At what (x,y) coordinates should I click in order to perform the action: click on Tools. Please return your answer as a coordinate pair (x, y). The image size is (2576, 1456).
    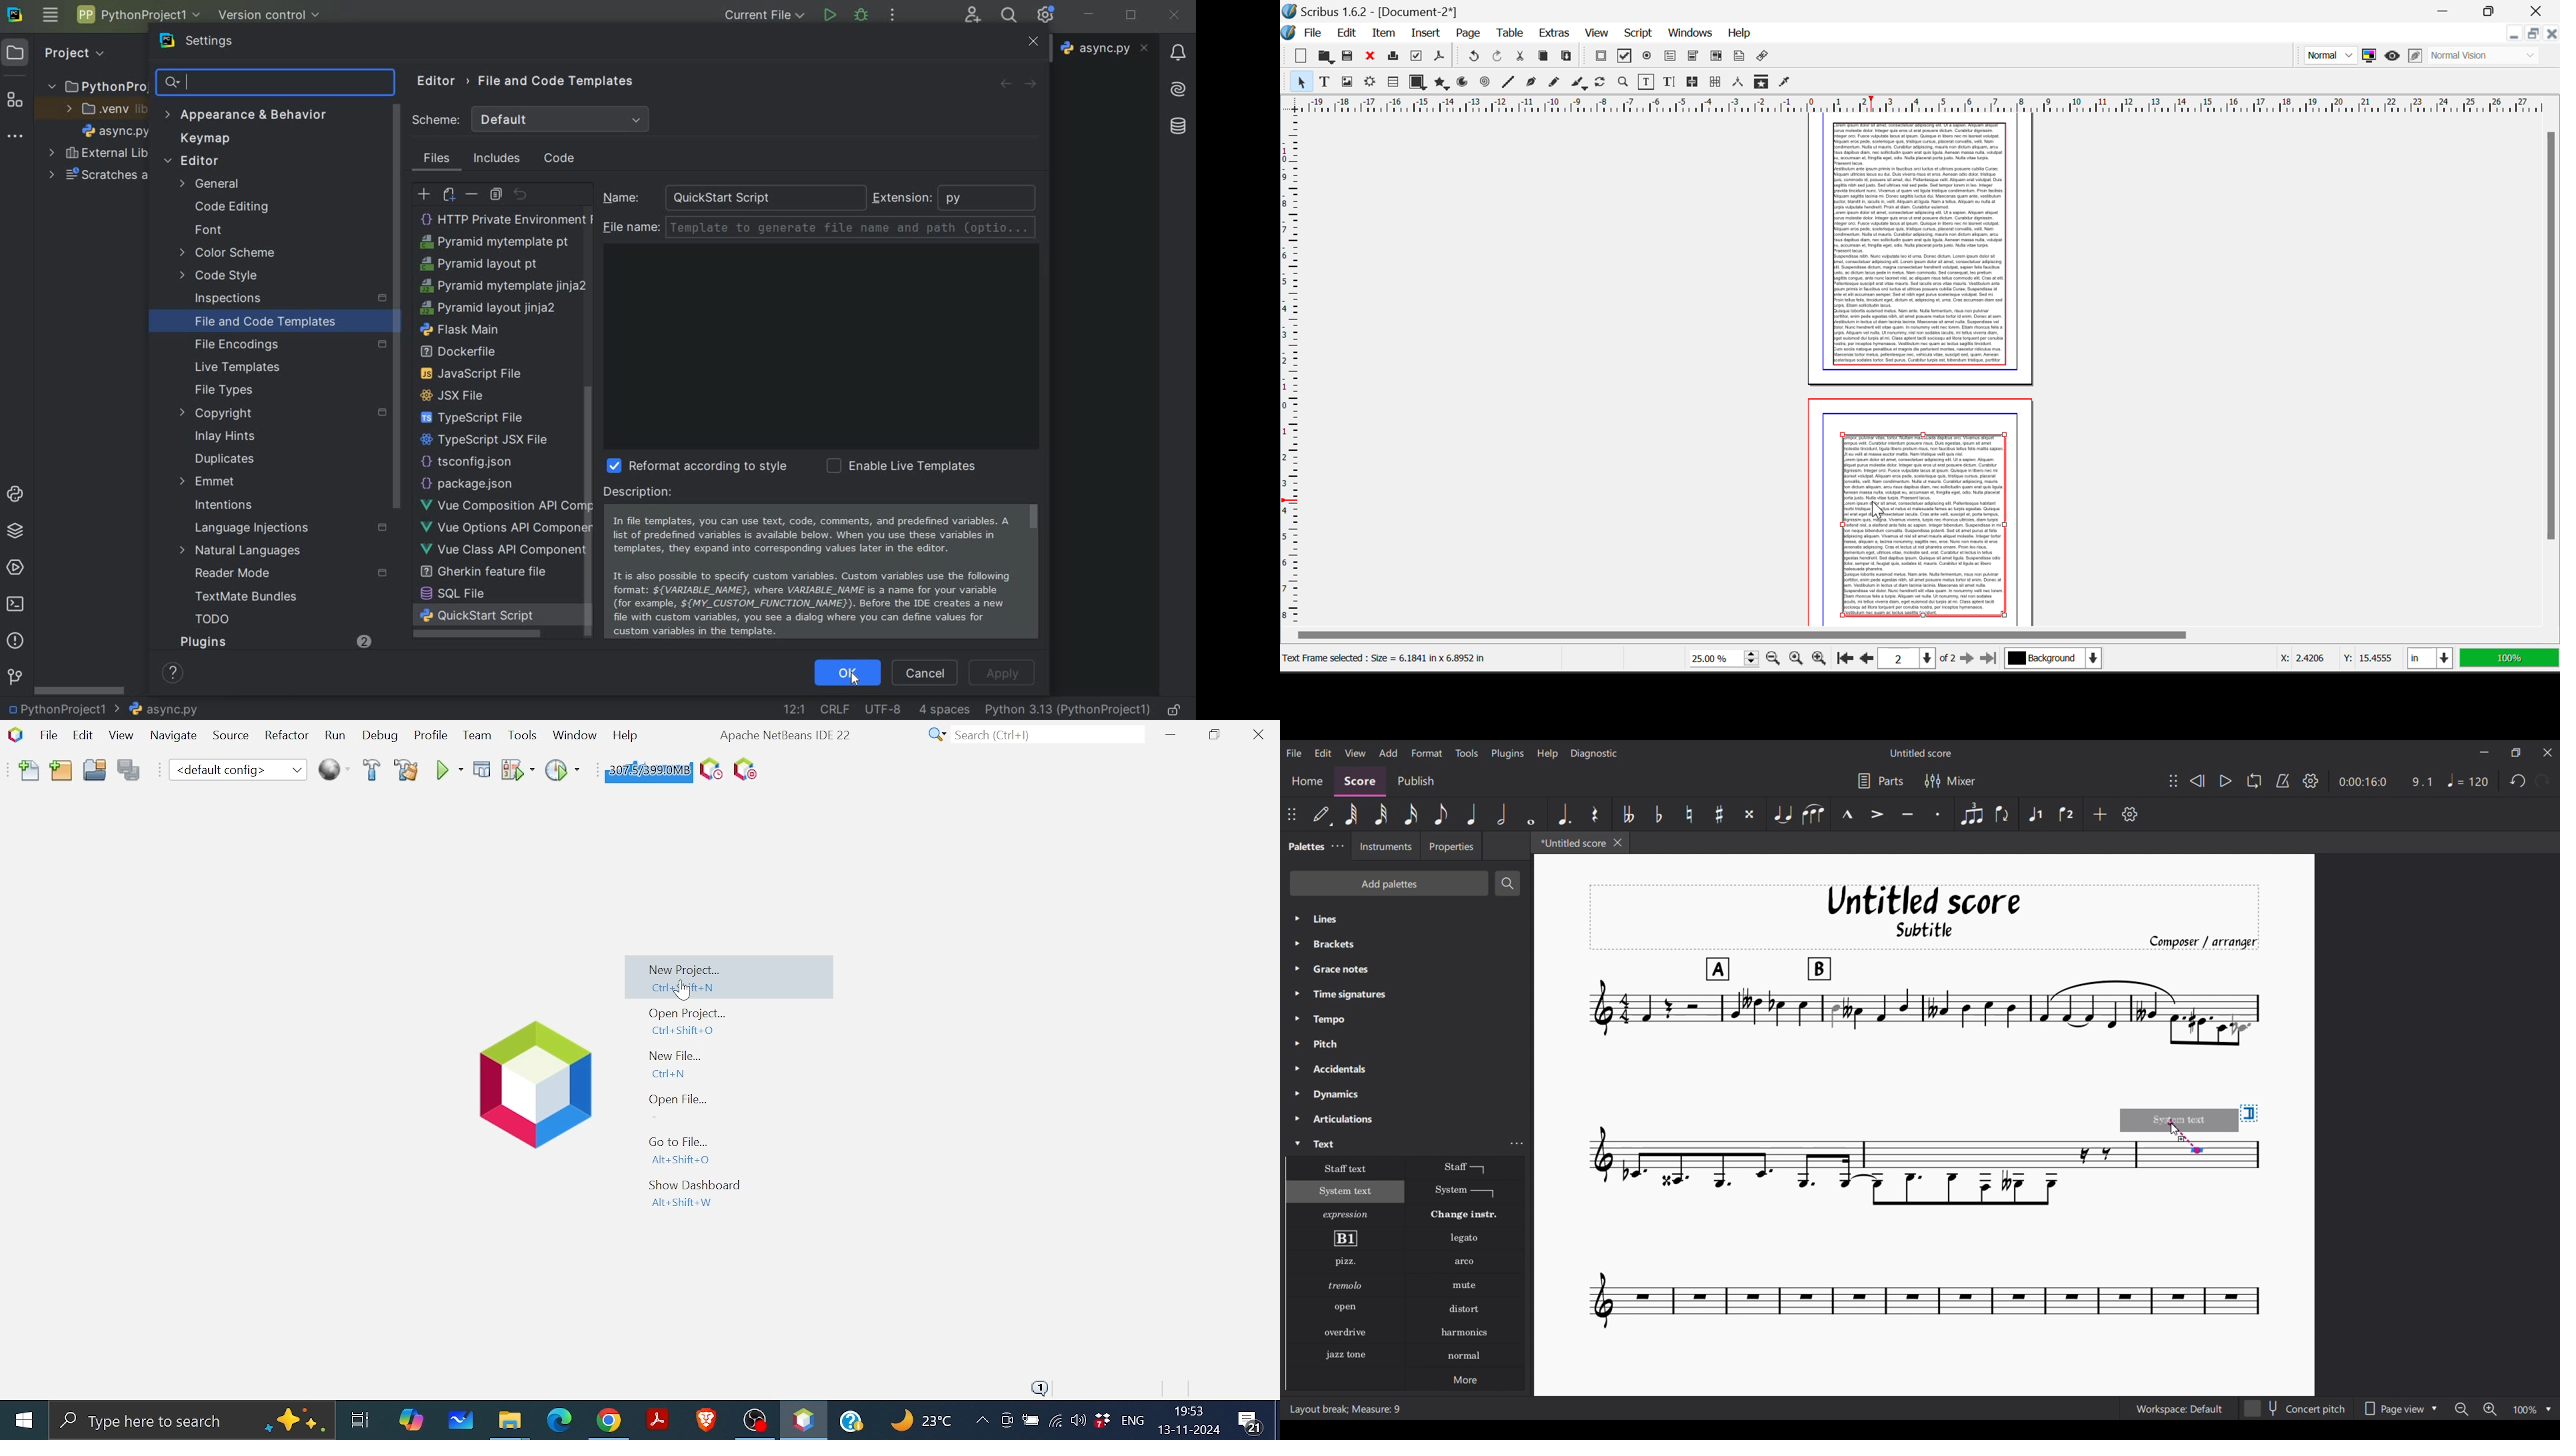
    Looking at the image, I should click on (524, 734).